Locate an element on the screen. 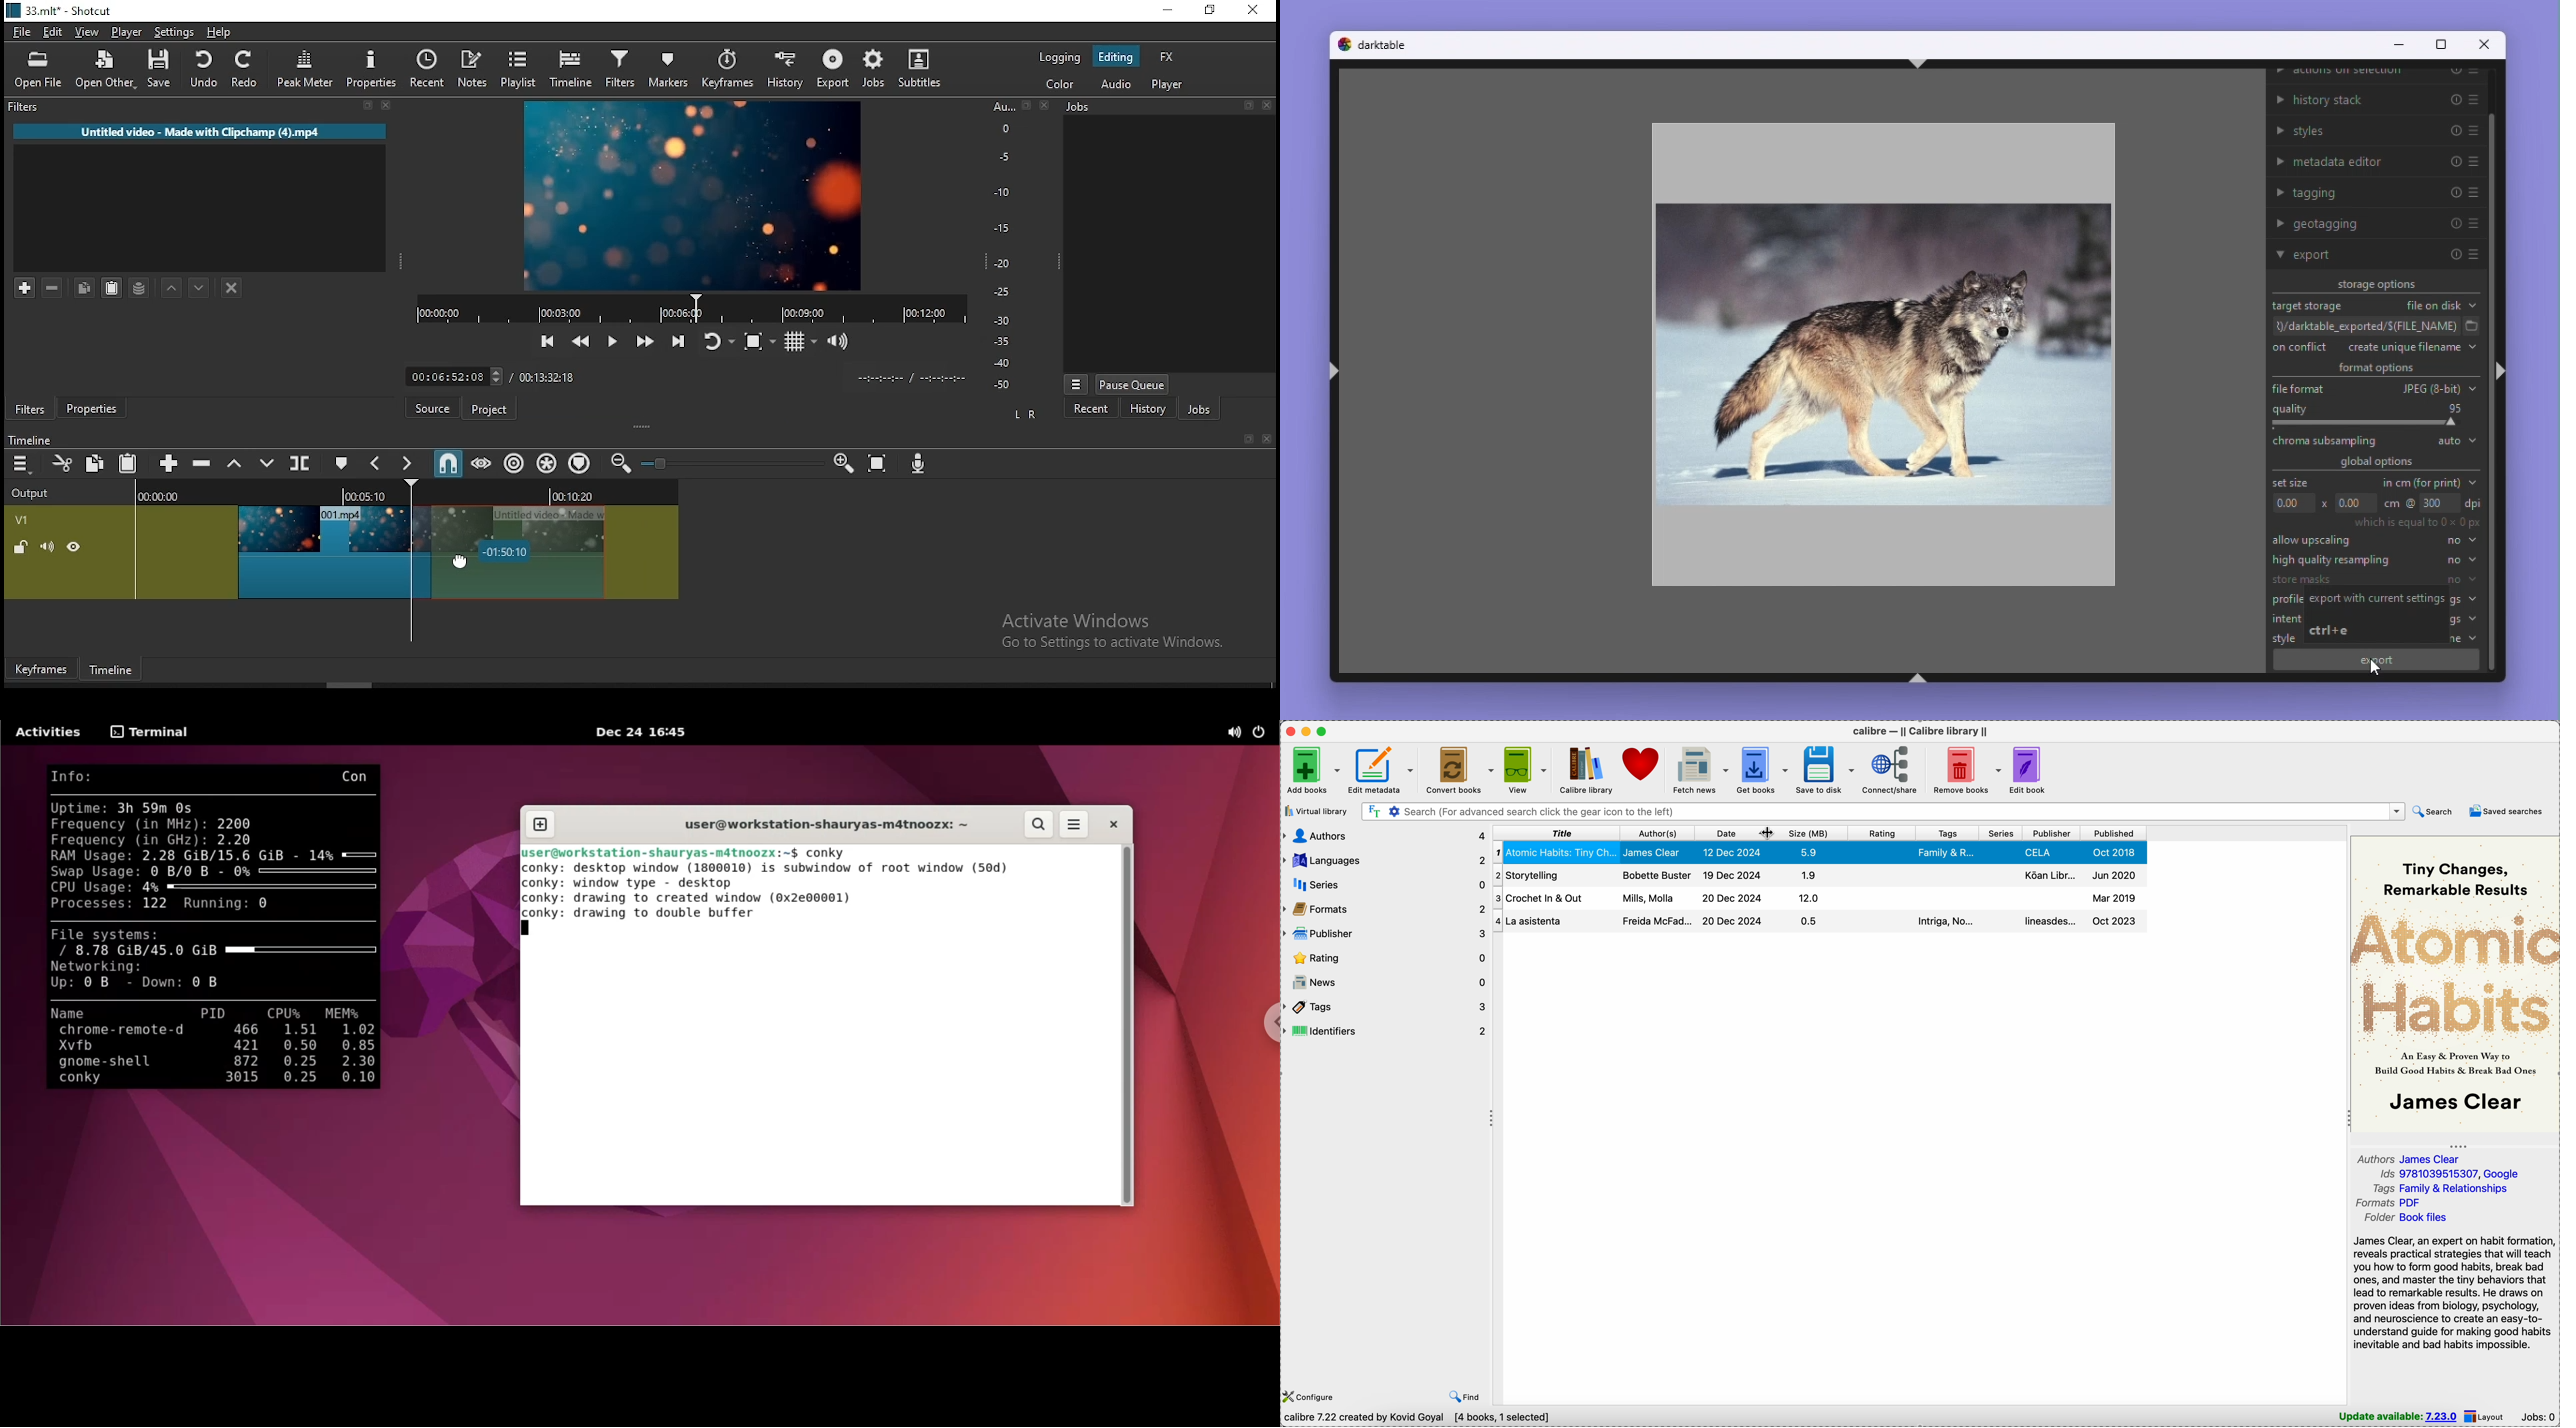  edit metadata is located at coordinates (1383, 770).